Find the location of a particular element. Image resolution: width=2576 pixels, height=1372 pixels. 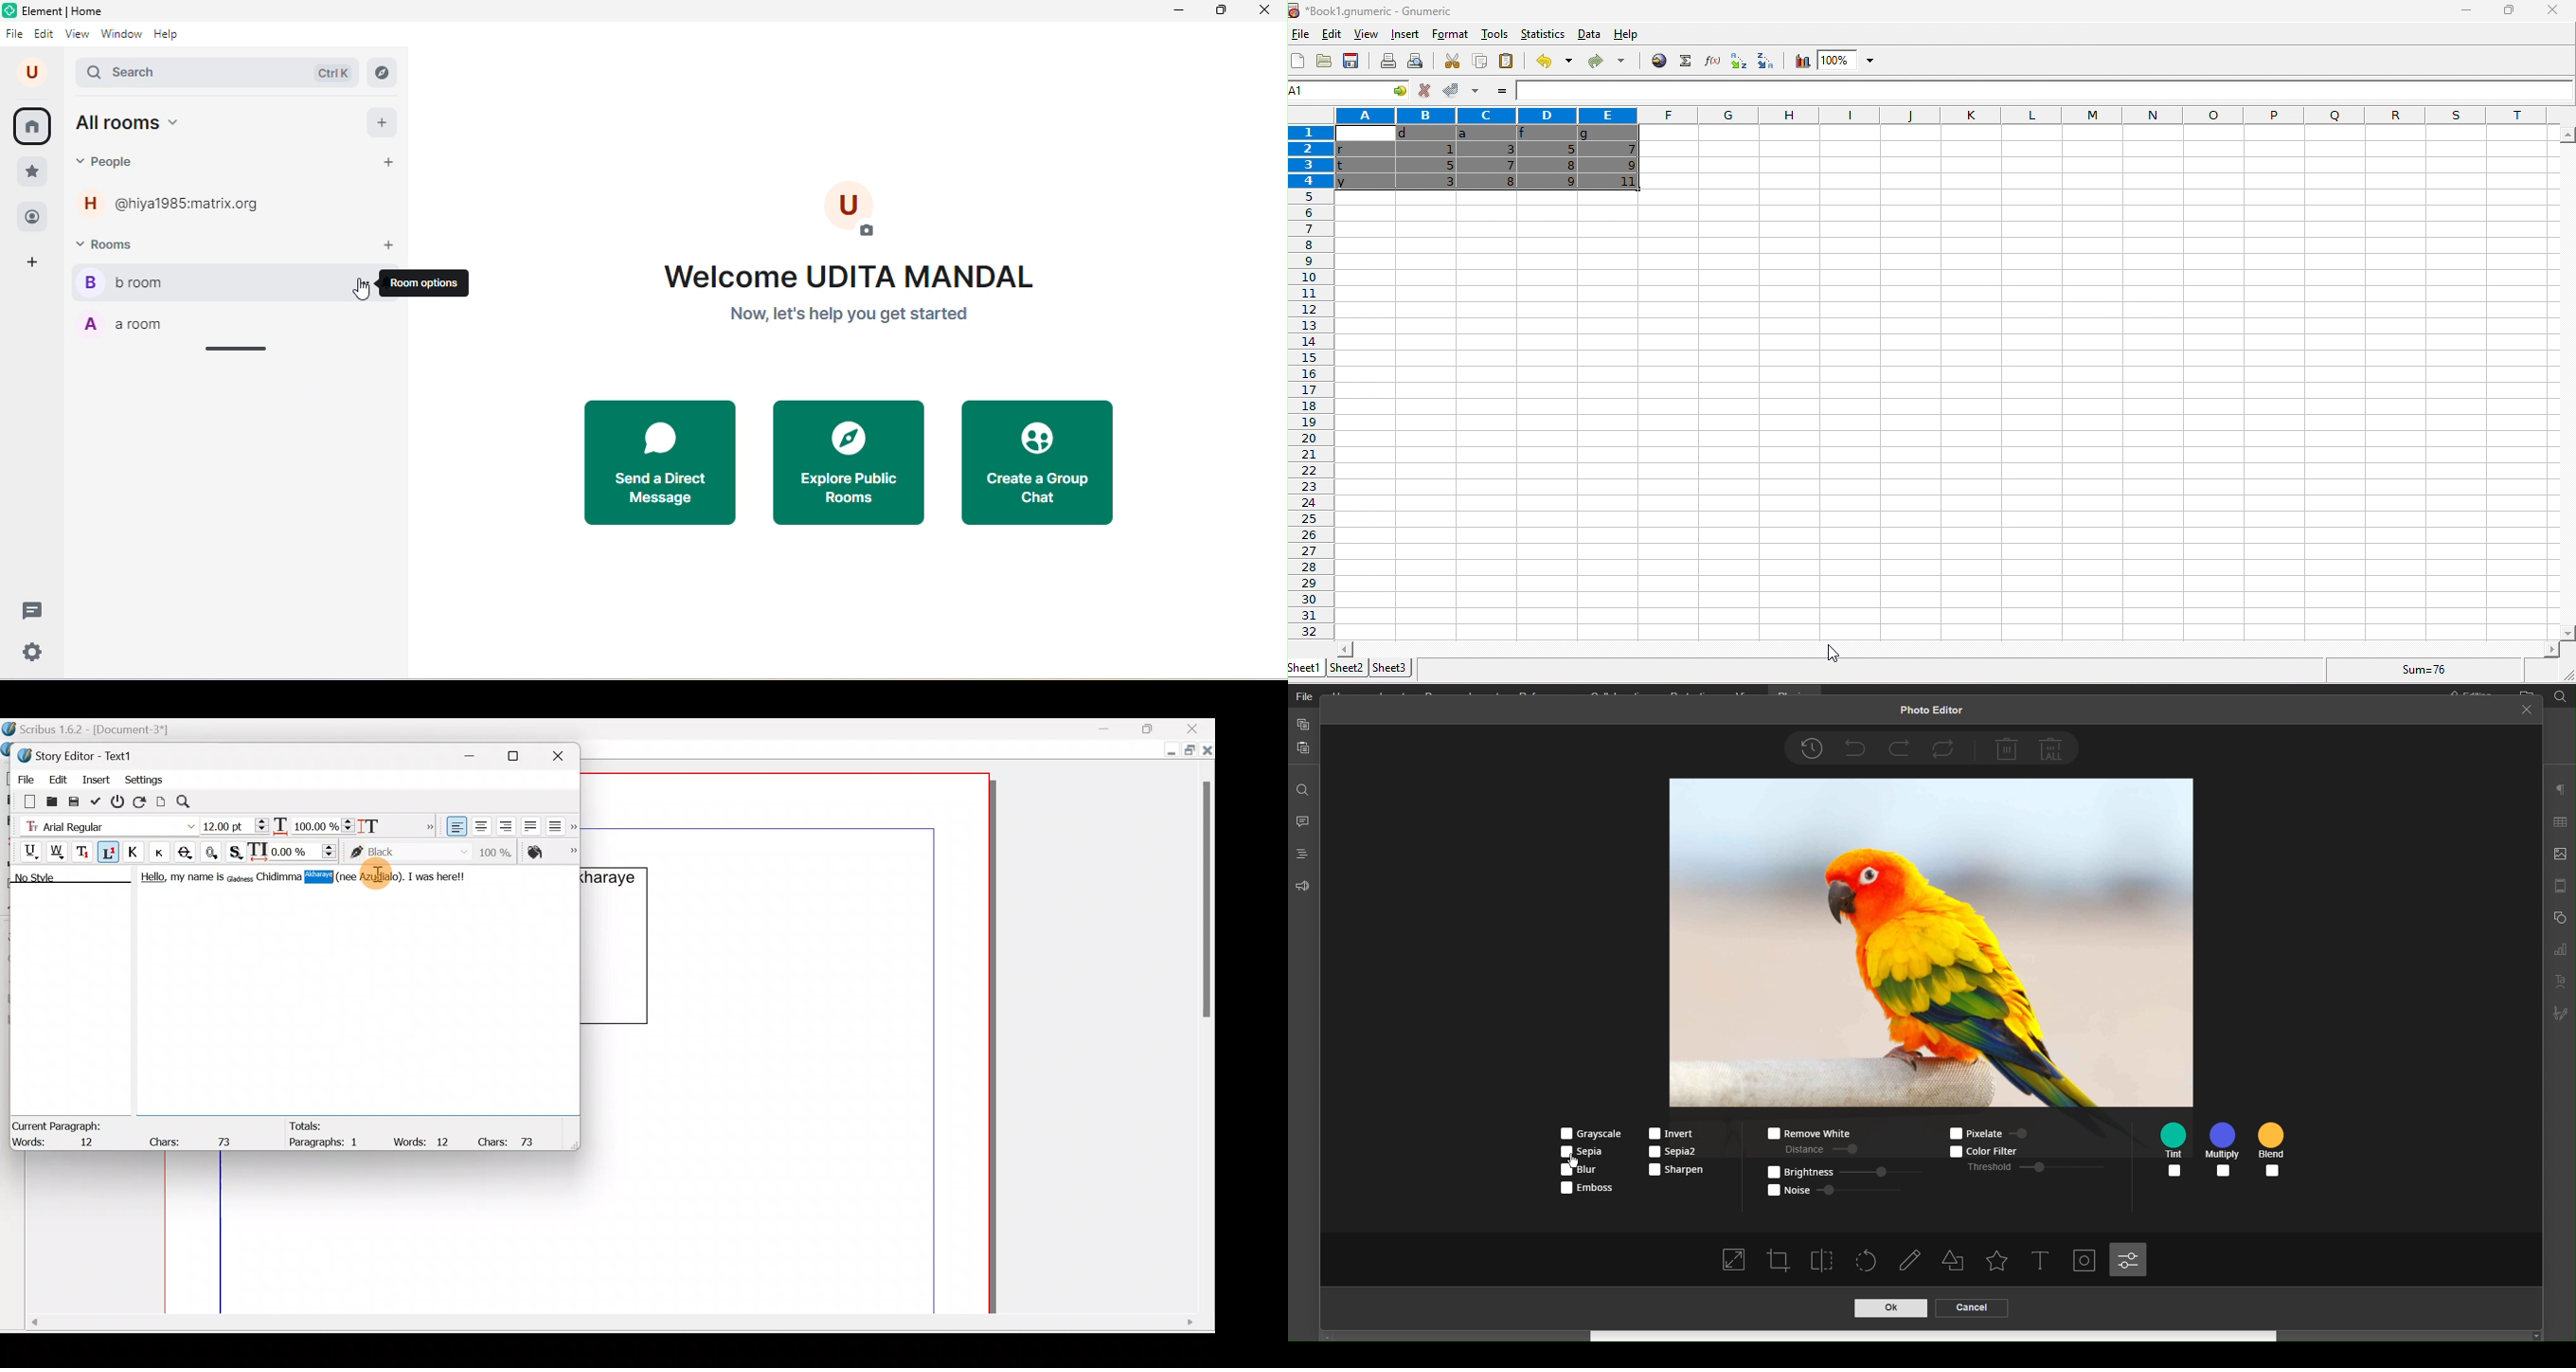

maximize is located at coordinates (2506, 10).